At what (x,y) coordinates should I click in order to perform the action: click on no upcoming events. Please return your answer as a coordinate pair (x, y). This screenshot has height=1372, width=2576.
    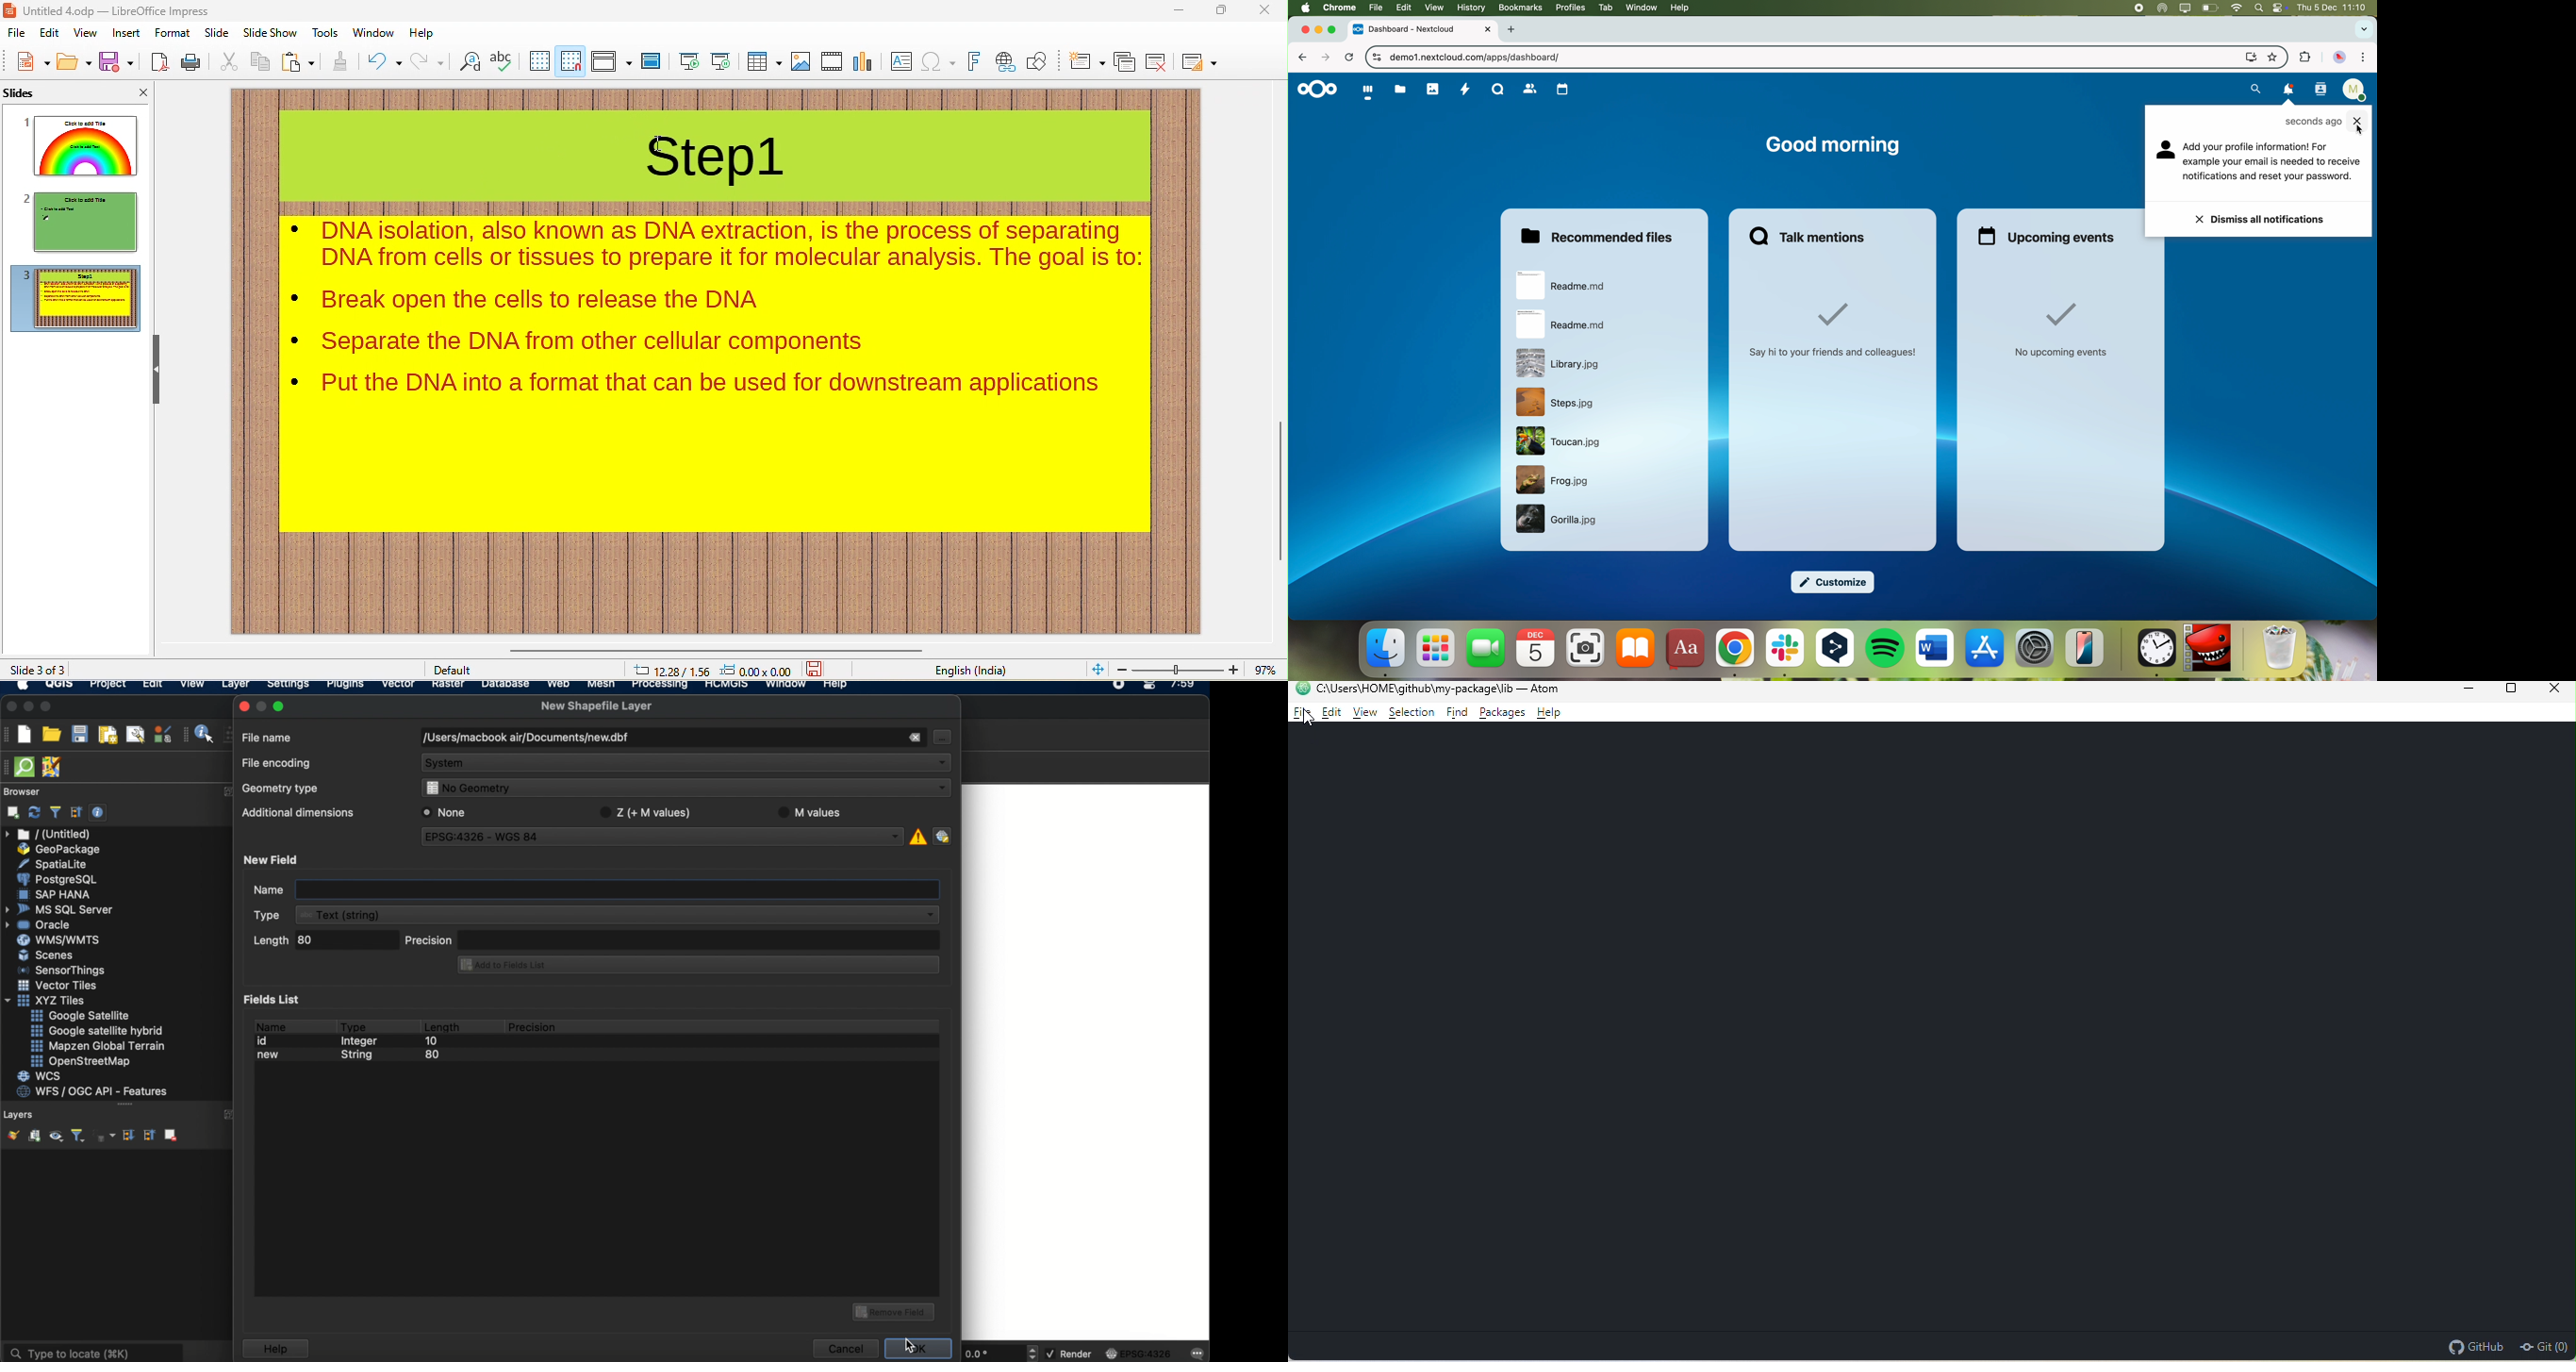
    Looking at the image, I should click on (2061, 332).